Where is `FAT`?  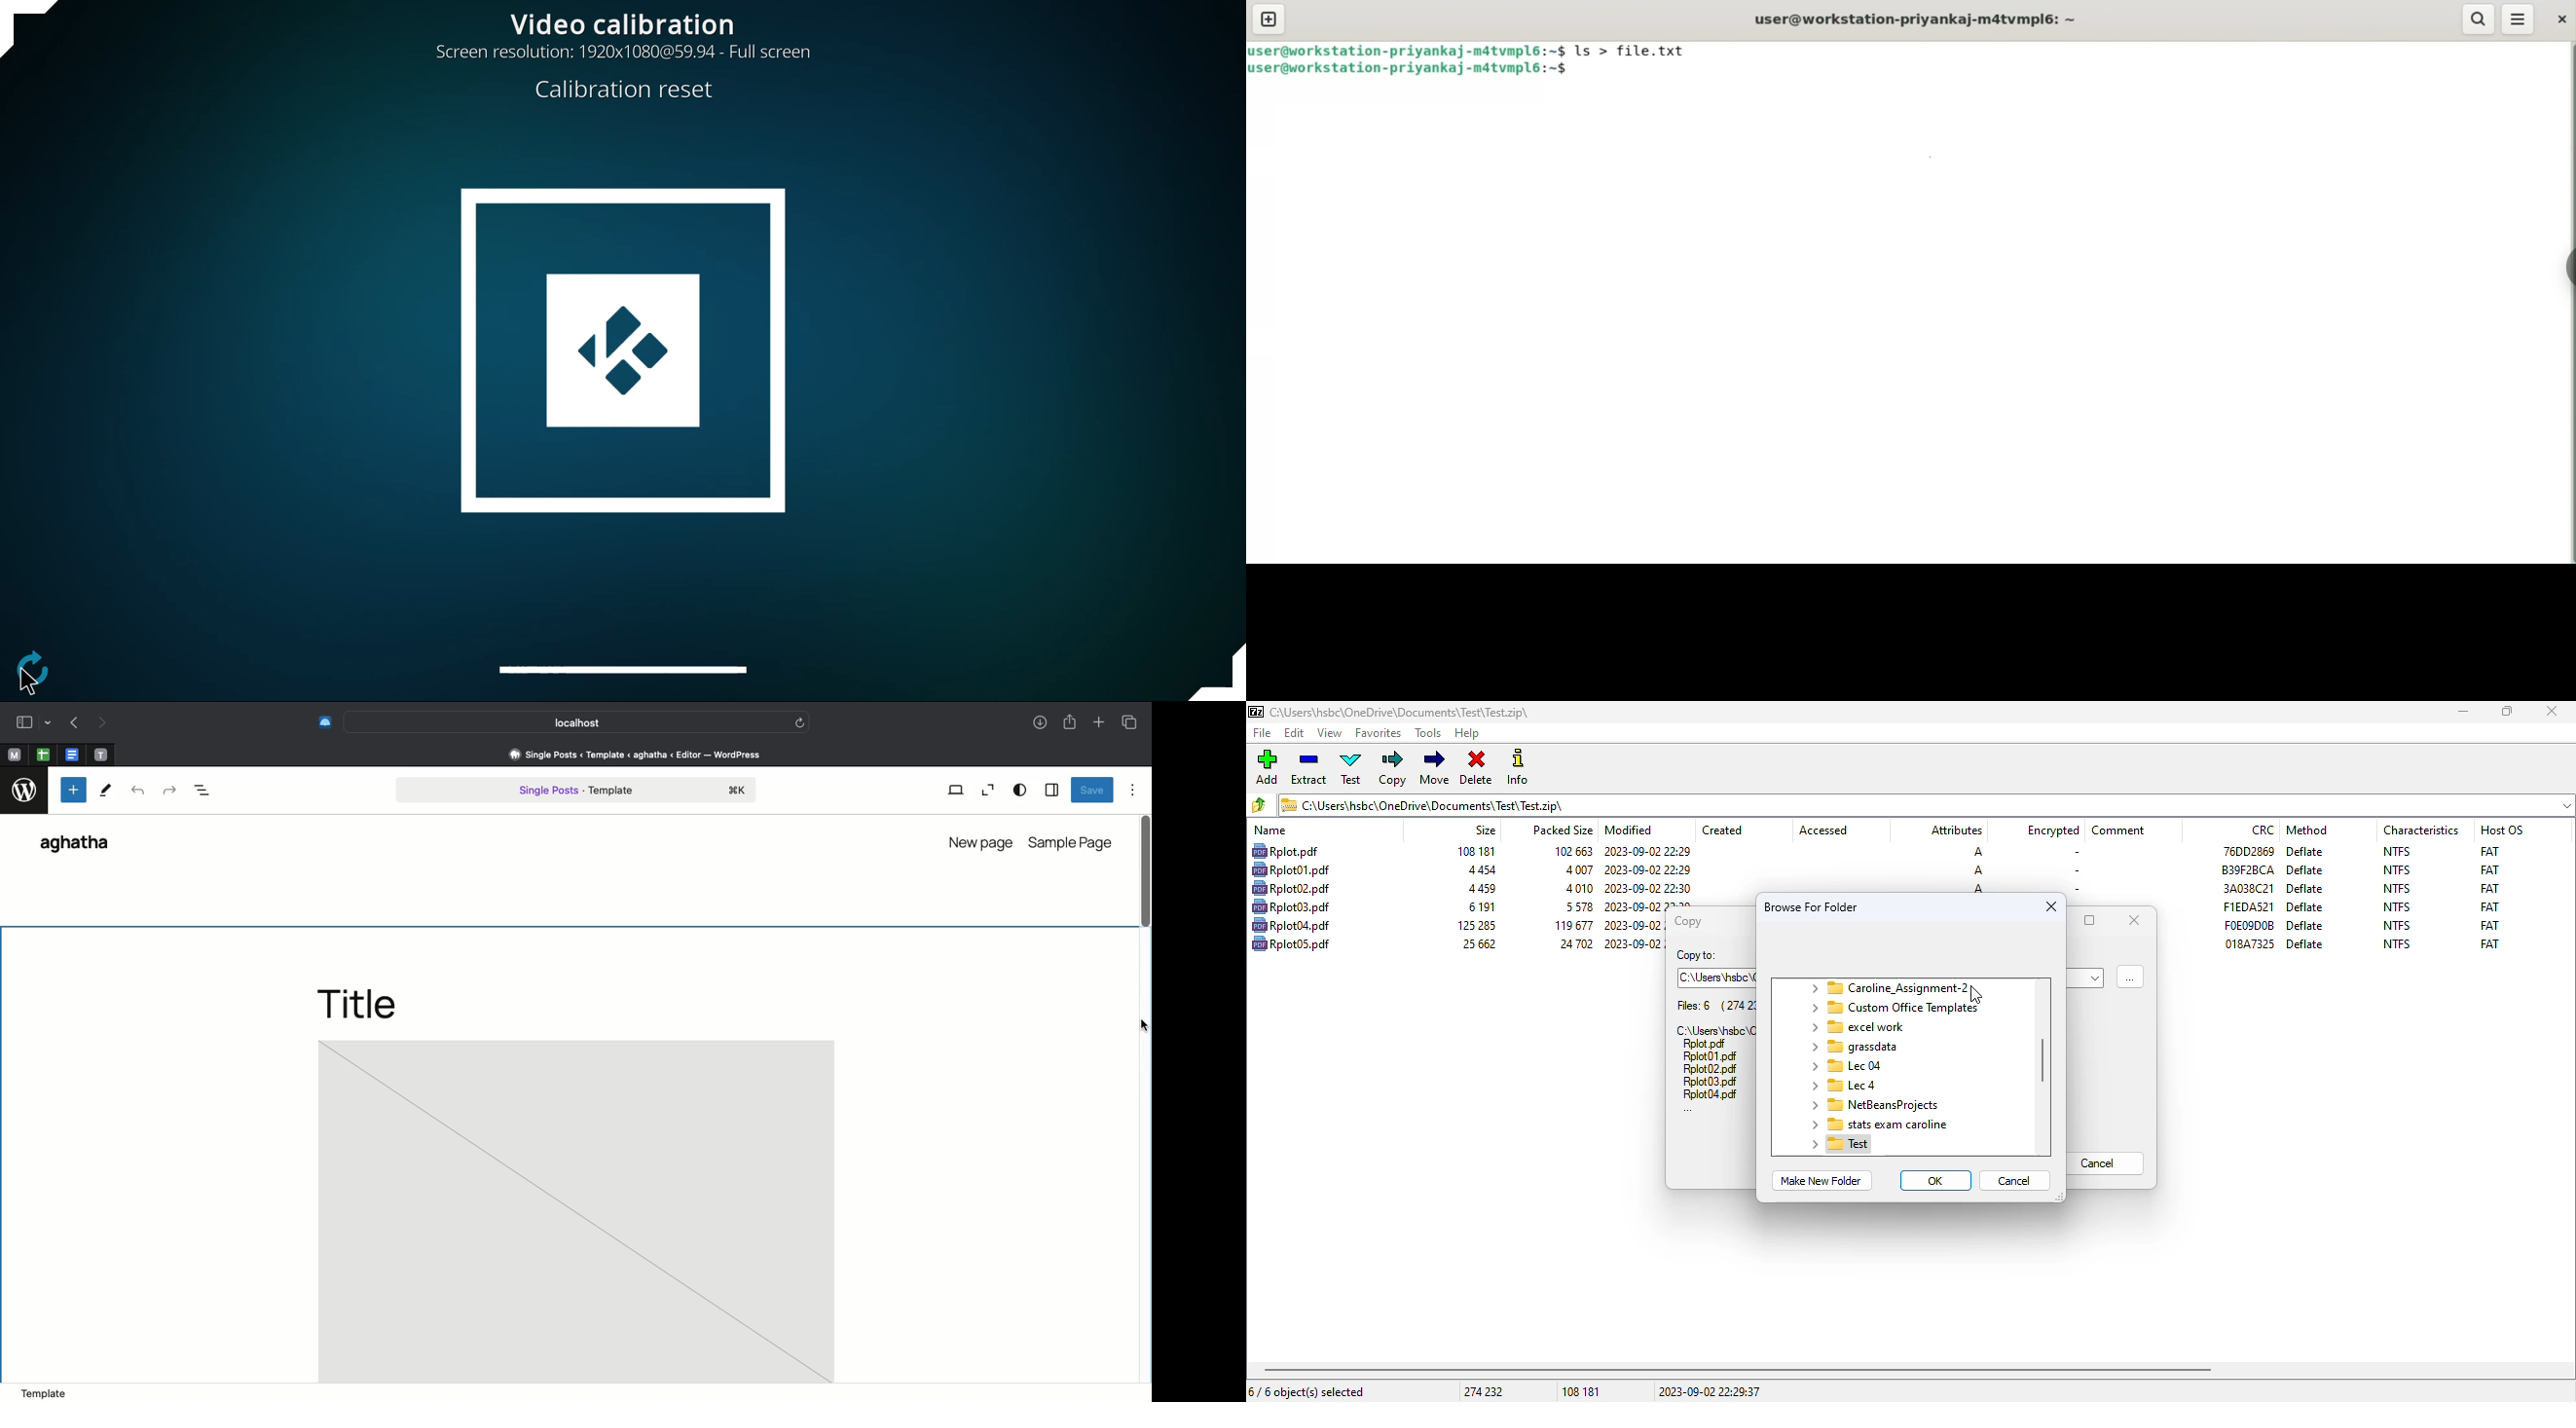
FAT is located at coordinates (2490, 906).